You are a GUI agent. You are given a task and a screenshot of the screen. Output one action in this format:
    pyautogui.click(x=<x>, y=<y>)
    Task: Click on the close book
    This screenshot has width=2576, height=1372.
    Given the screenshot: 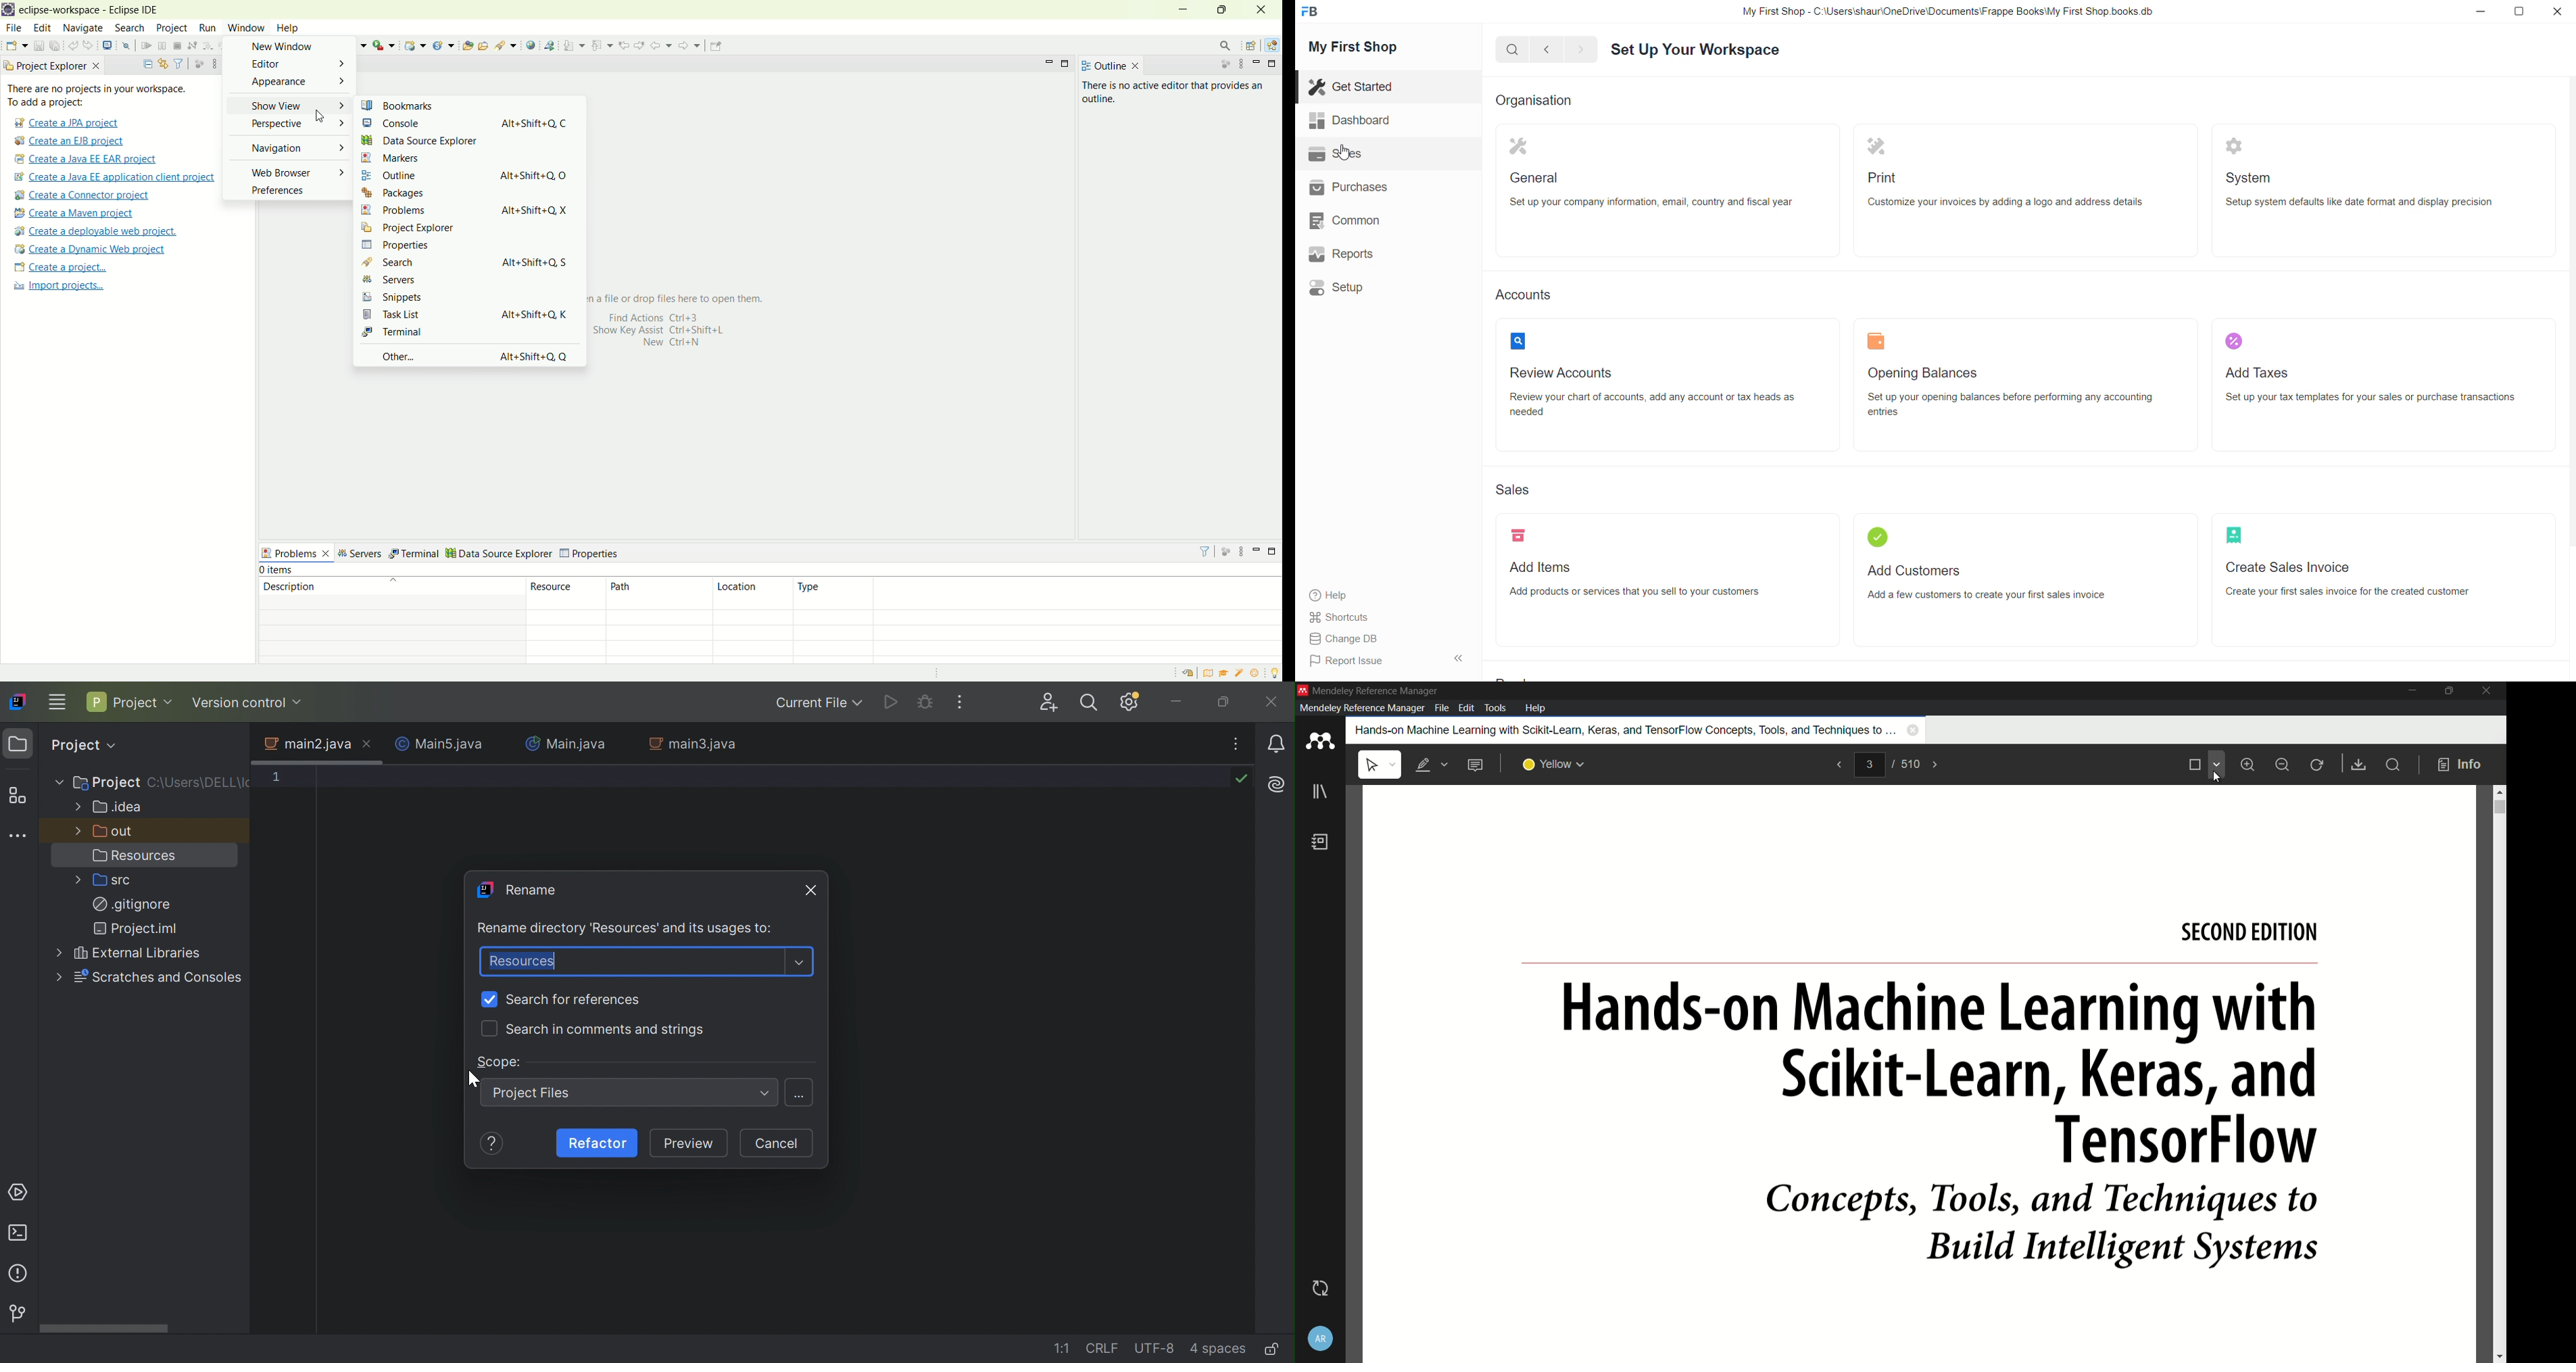 What is the action you would take?
    pyautogui.click(x=1913, y=730)
    